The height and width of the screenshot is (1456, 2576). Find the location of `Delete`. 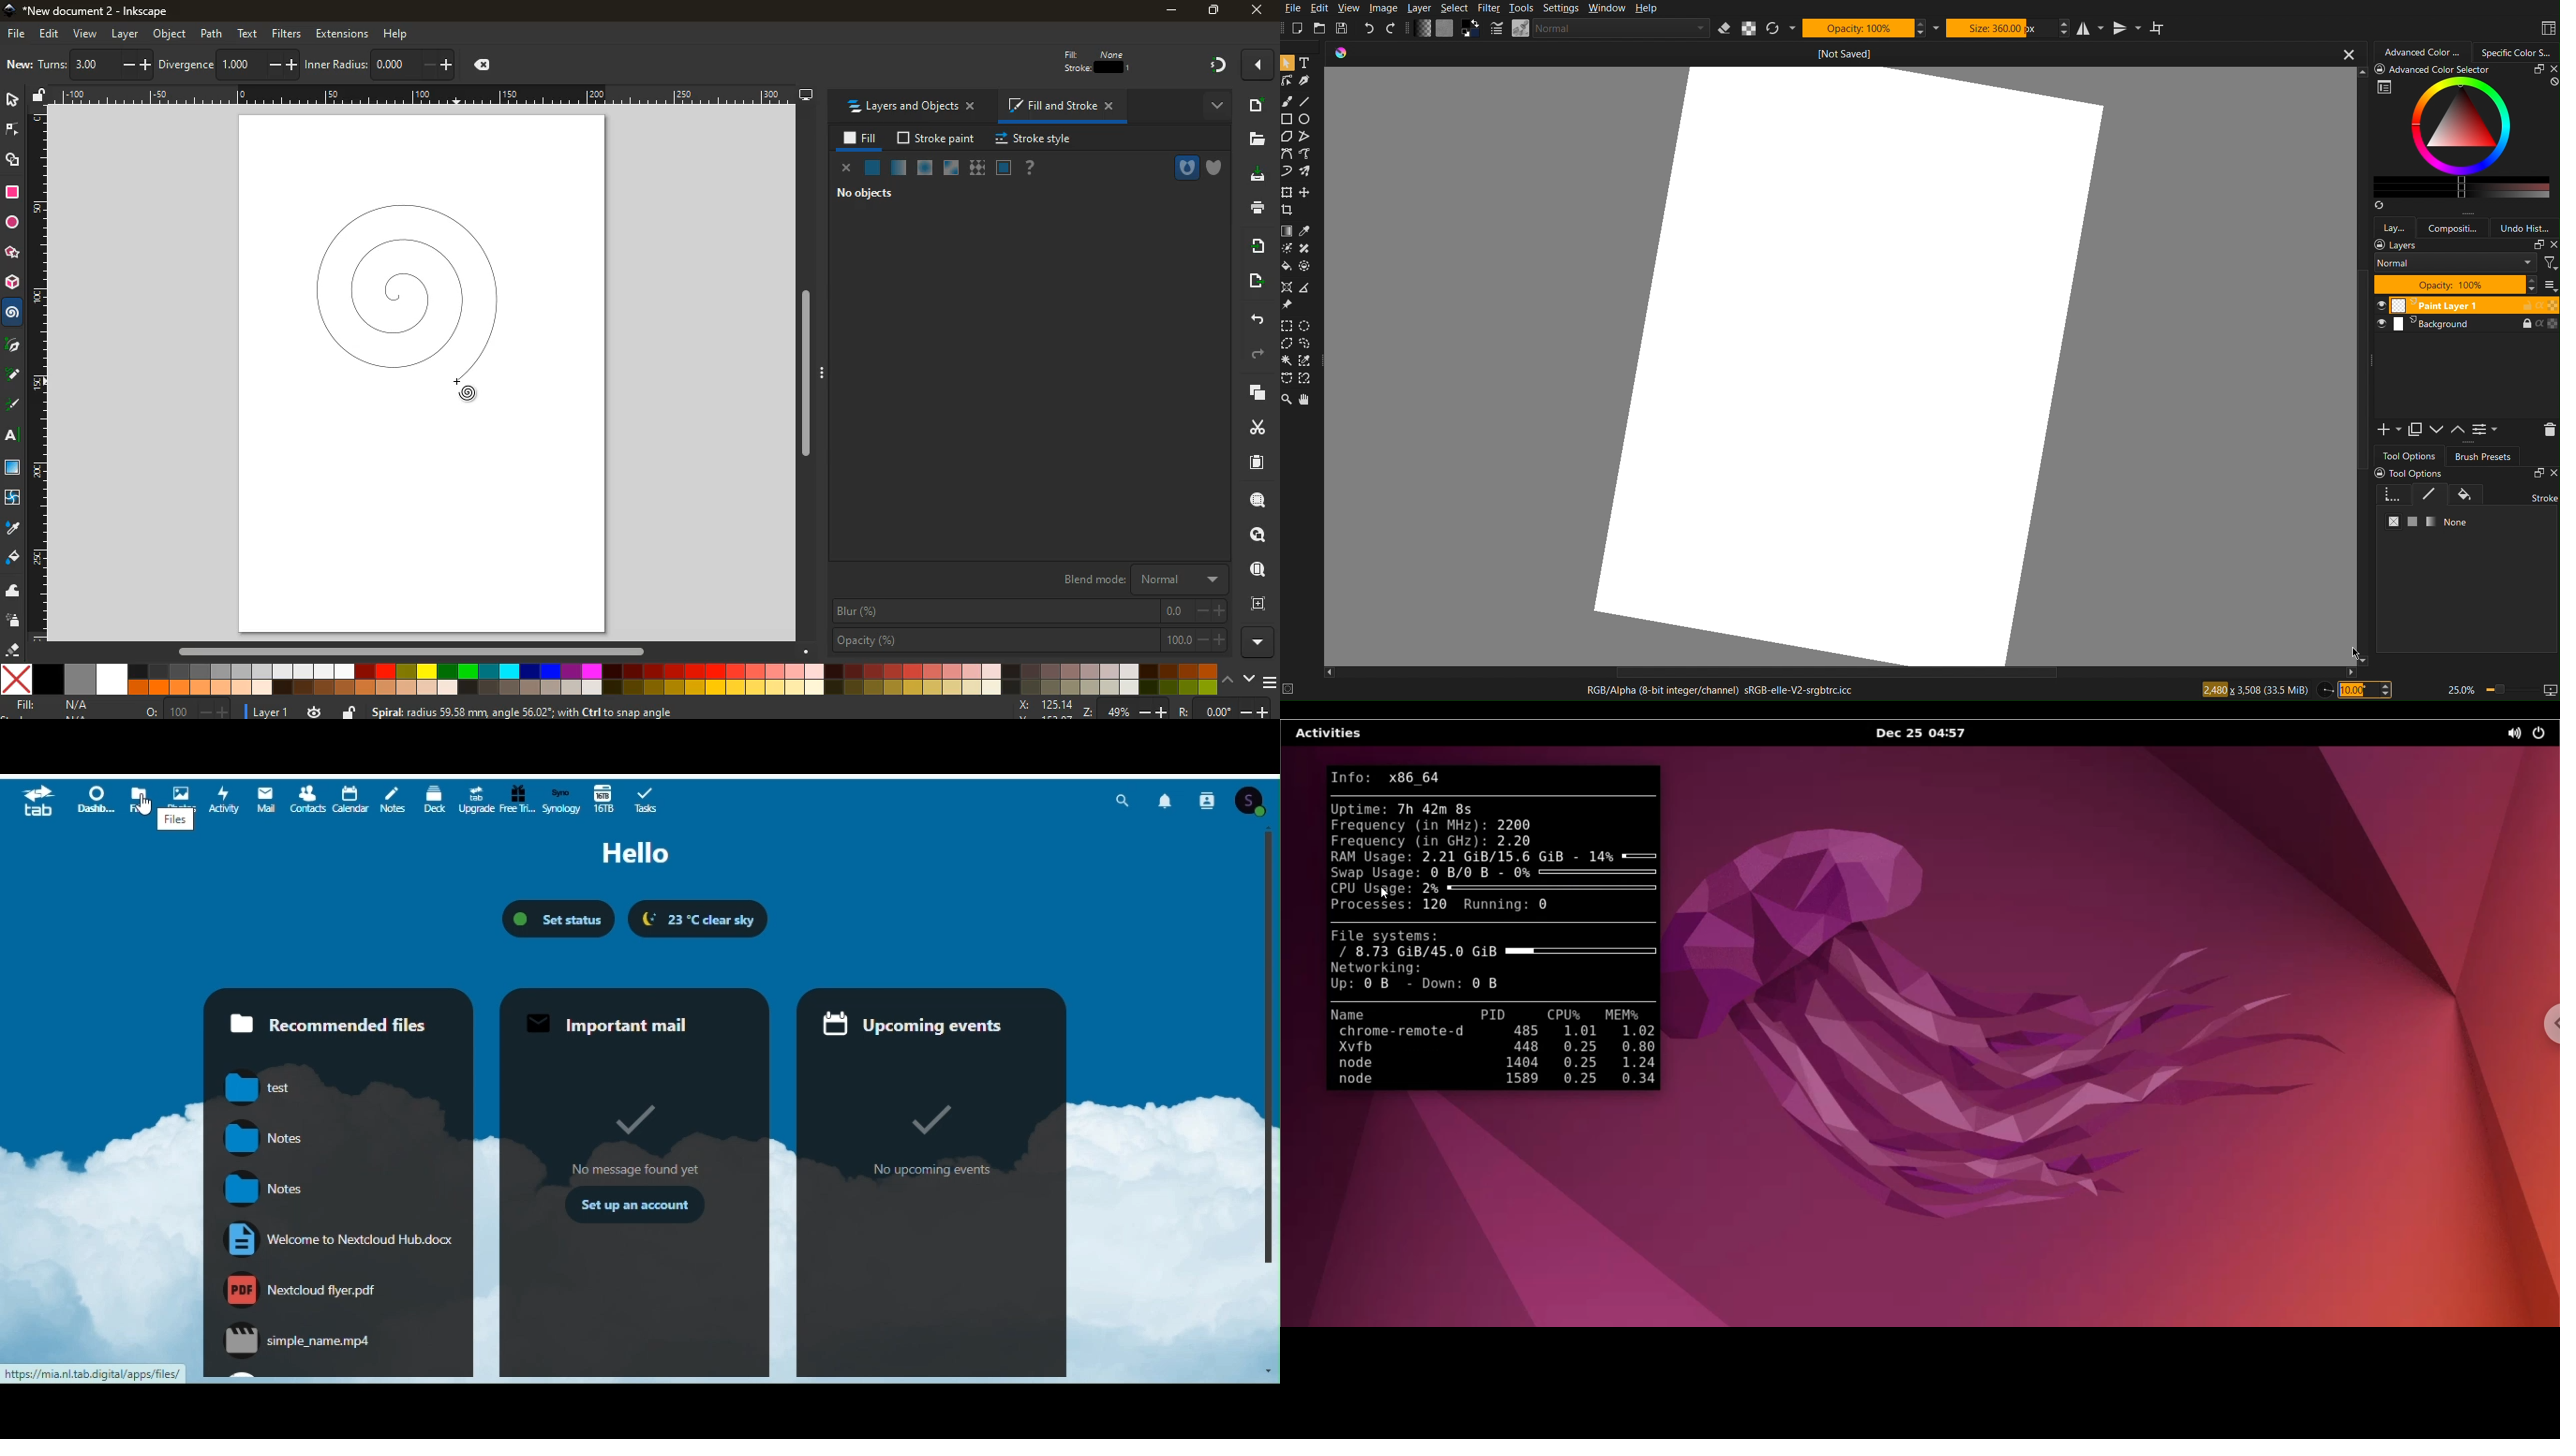

Delete is located at coordinates (2547, 430).